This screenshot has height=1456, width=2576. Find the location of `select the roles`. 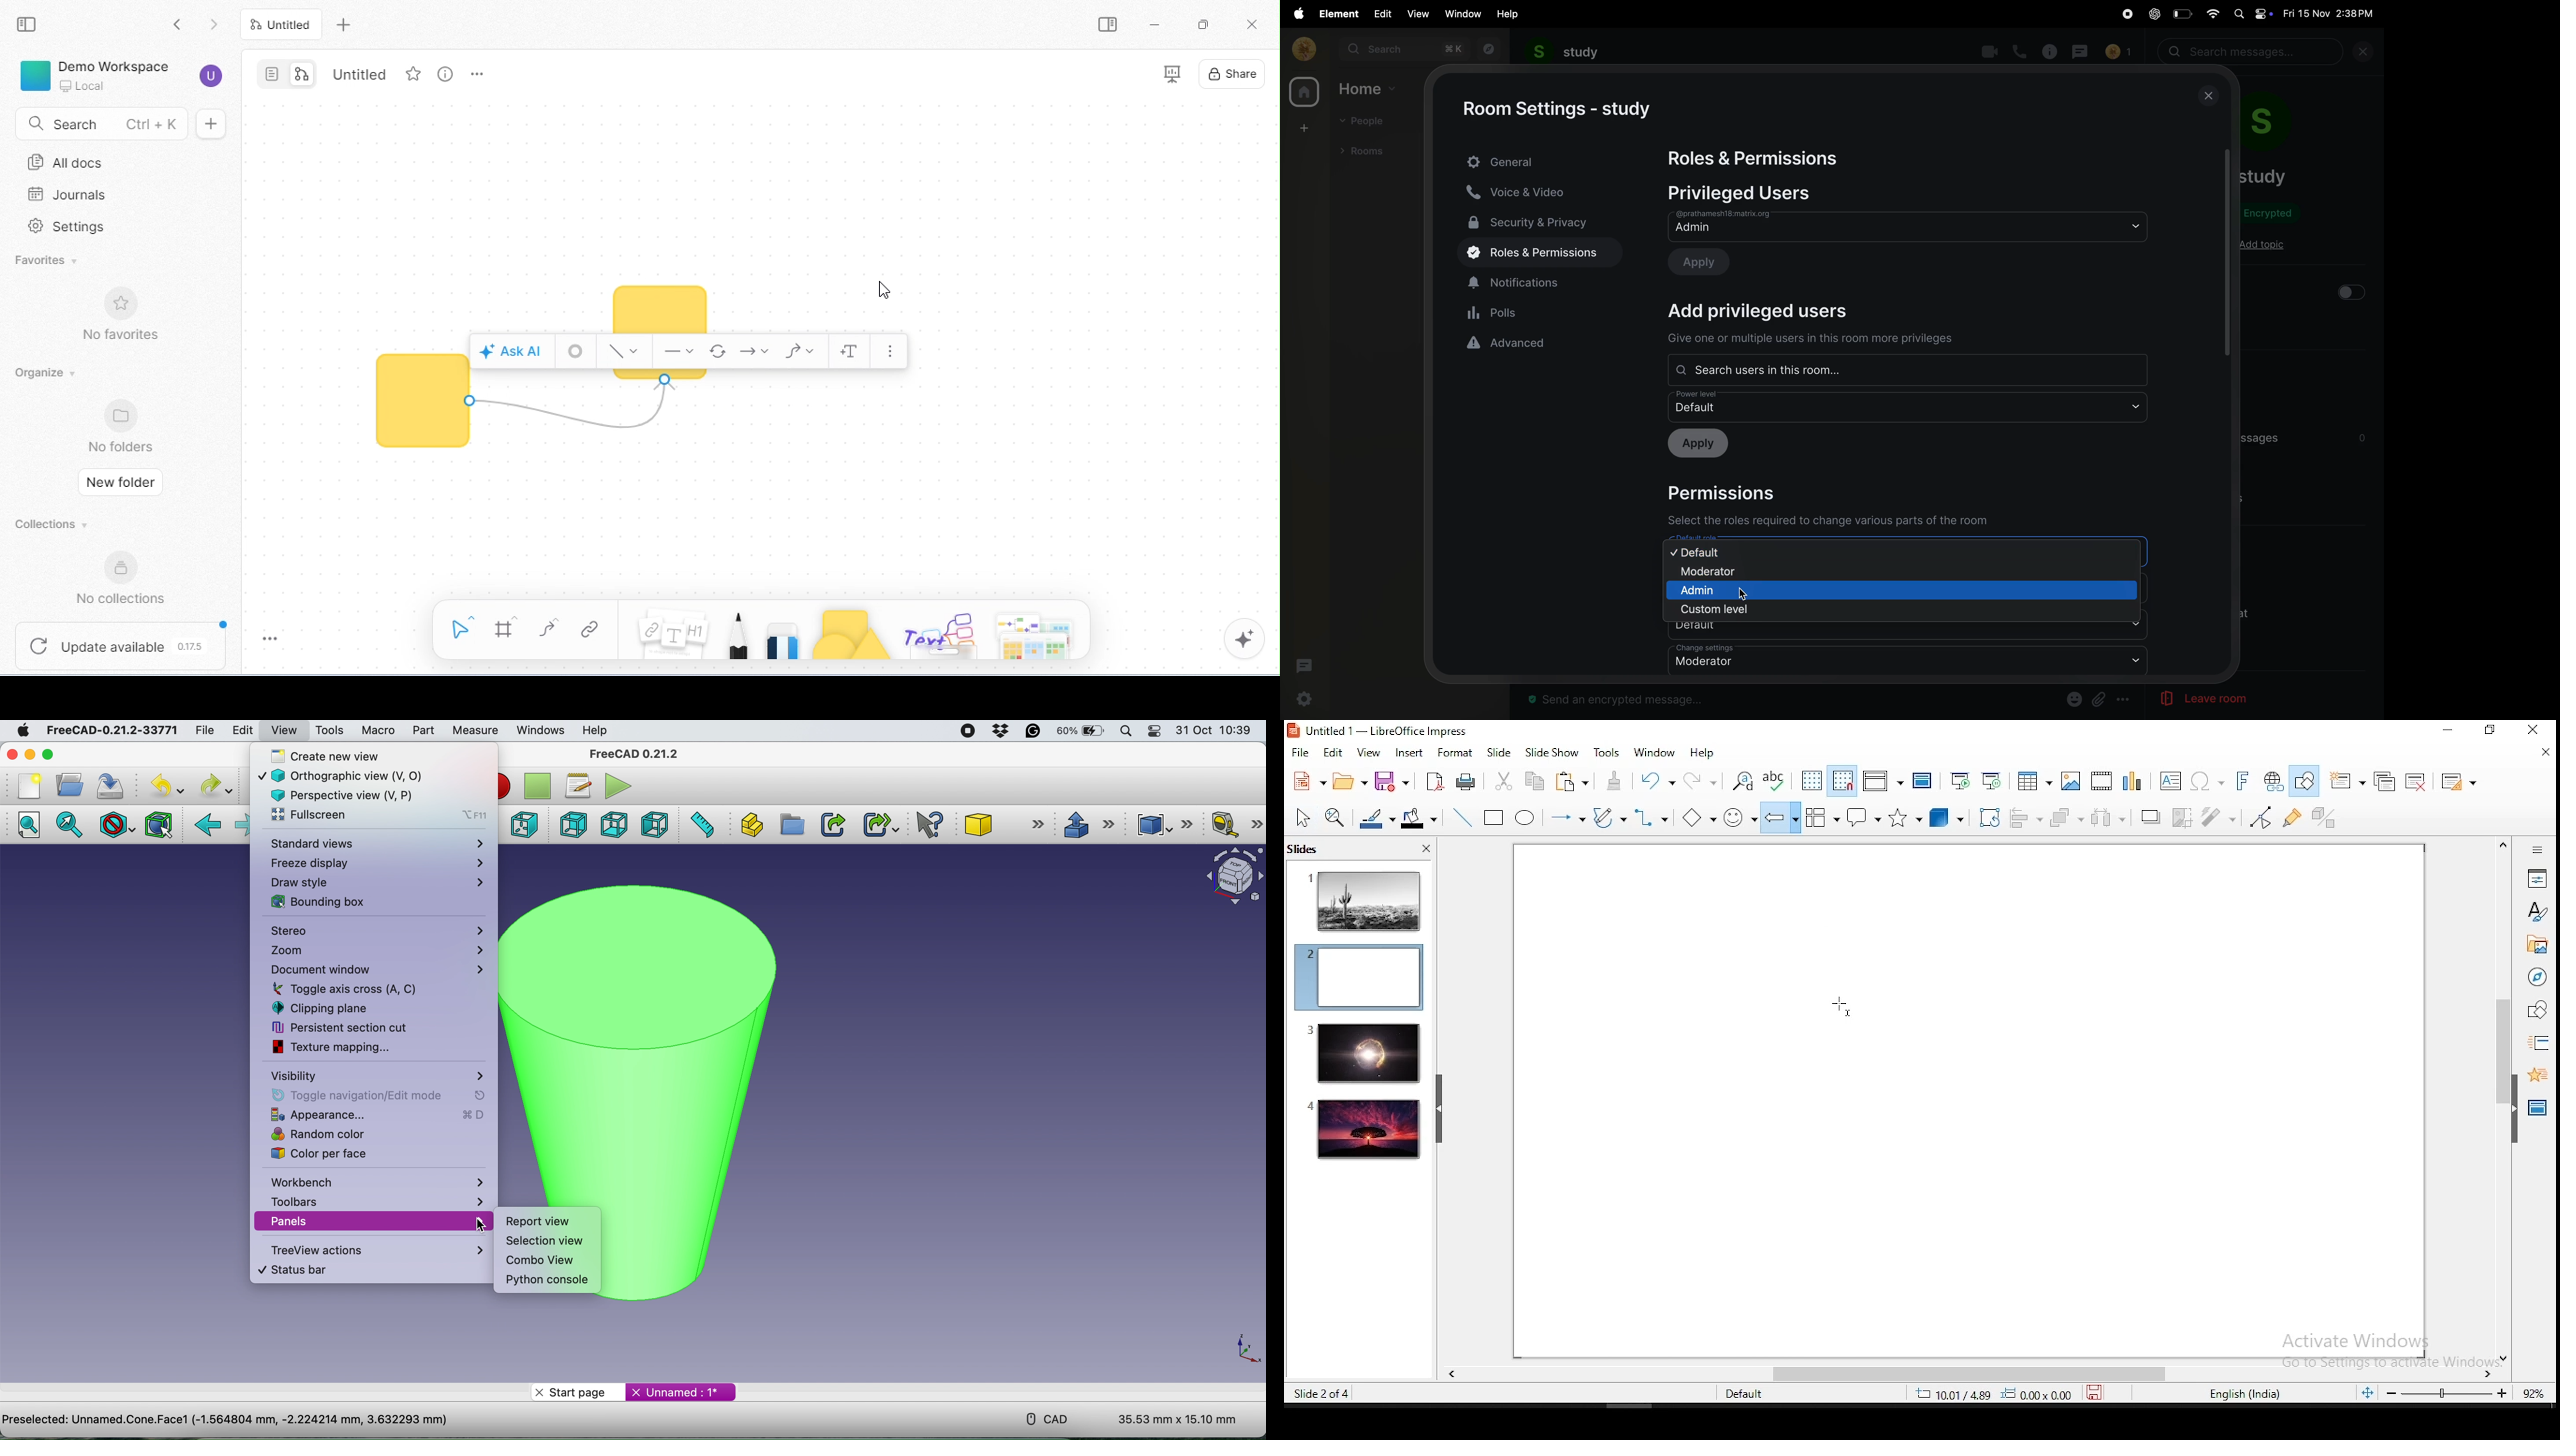

select the roles is located at coordinates (1831, 521).